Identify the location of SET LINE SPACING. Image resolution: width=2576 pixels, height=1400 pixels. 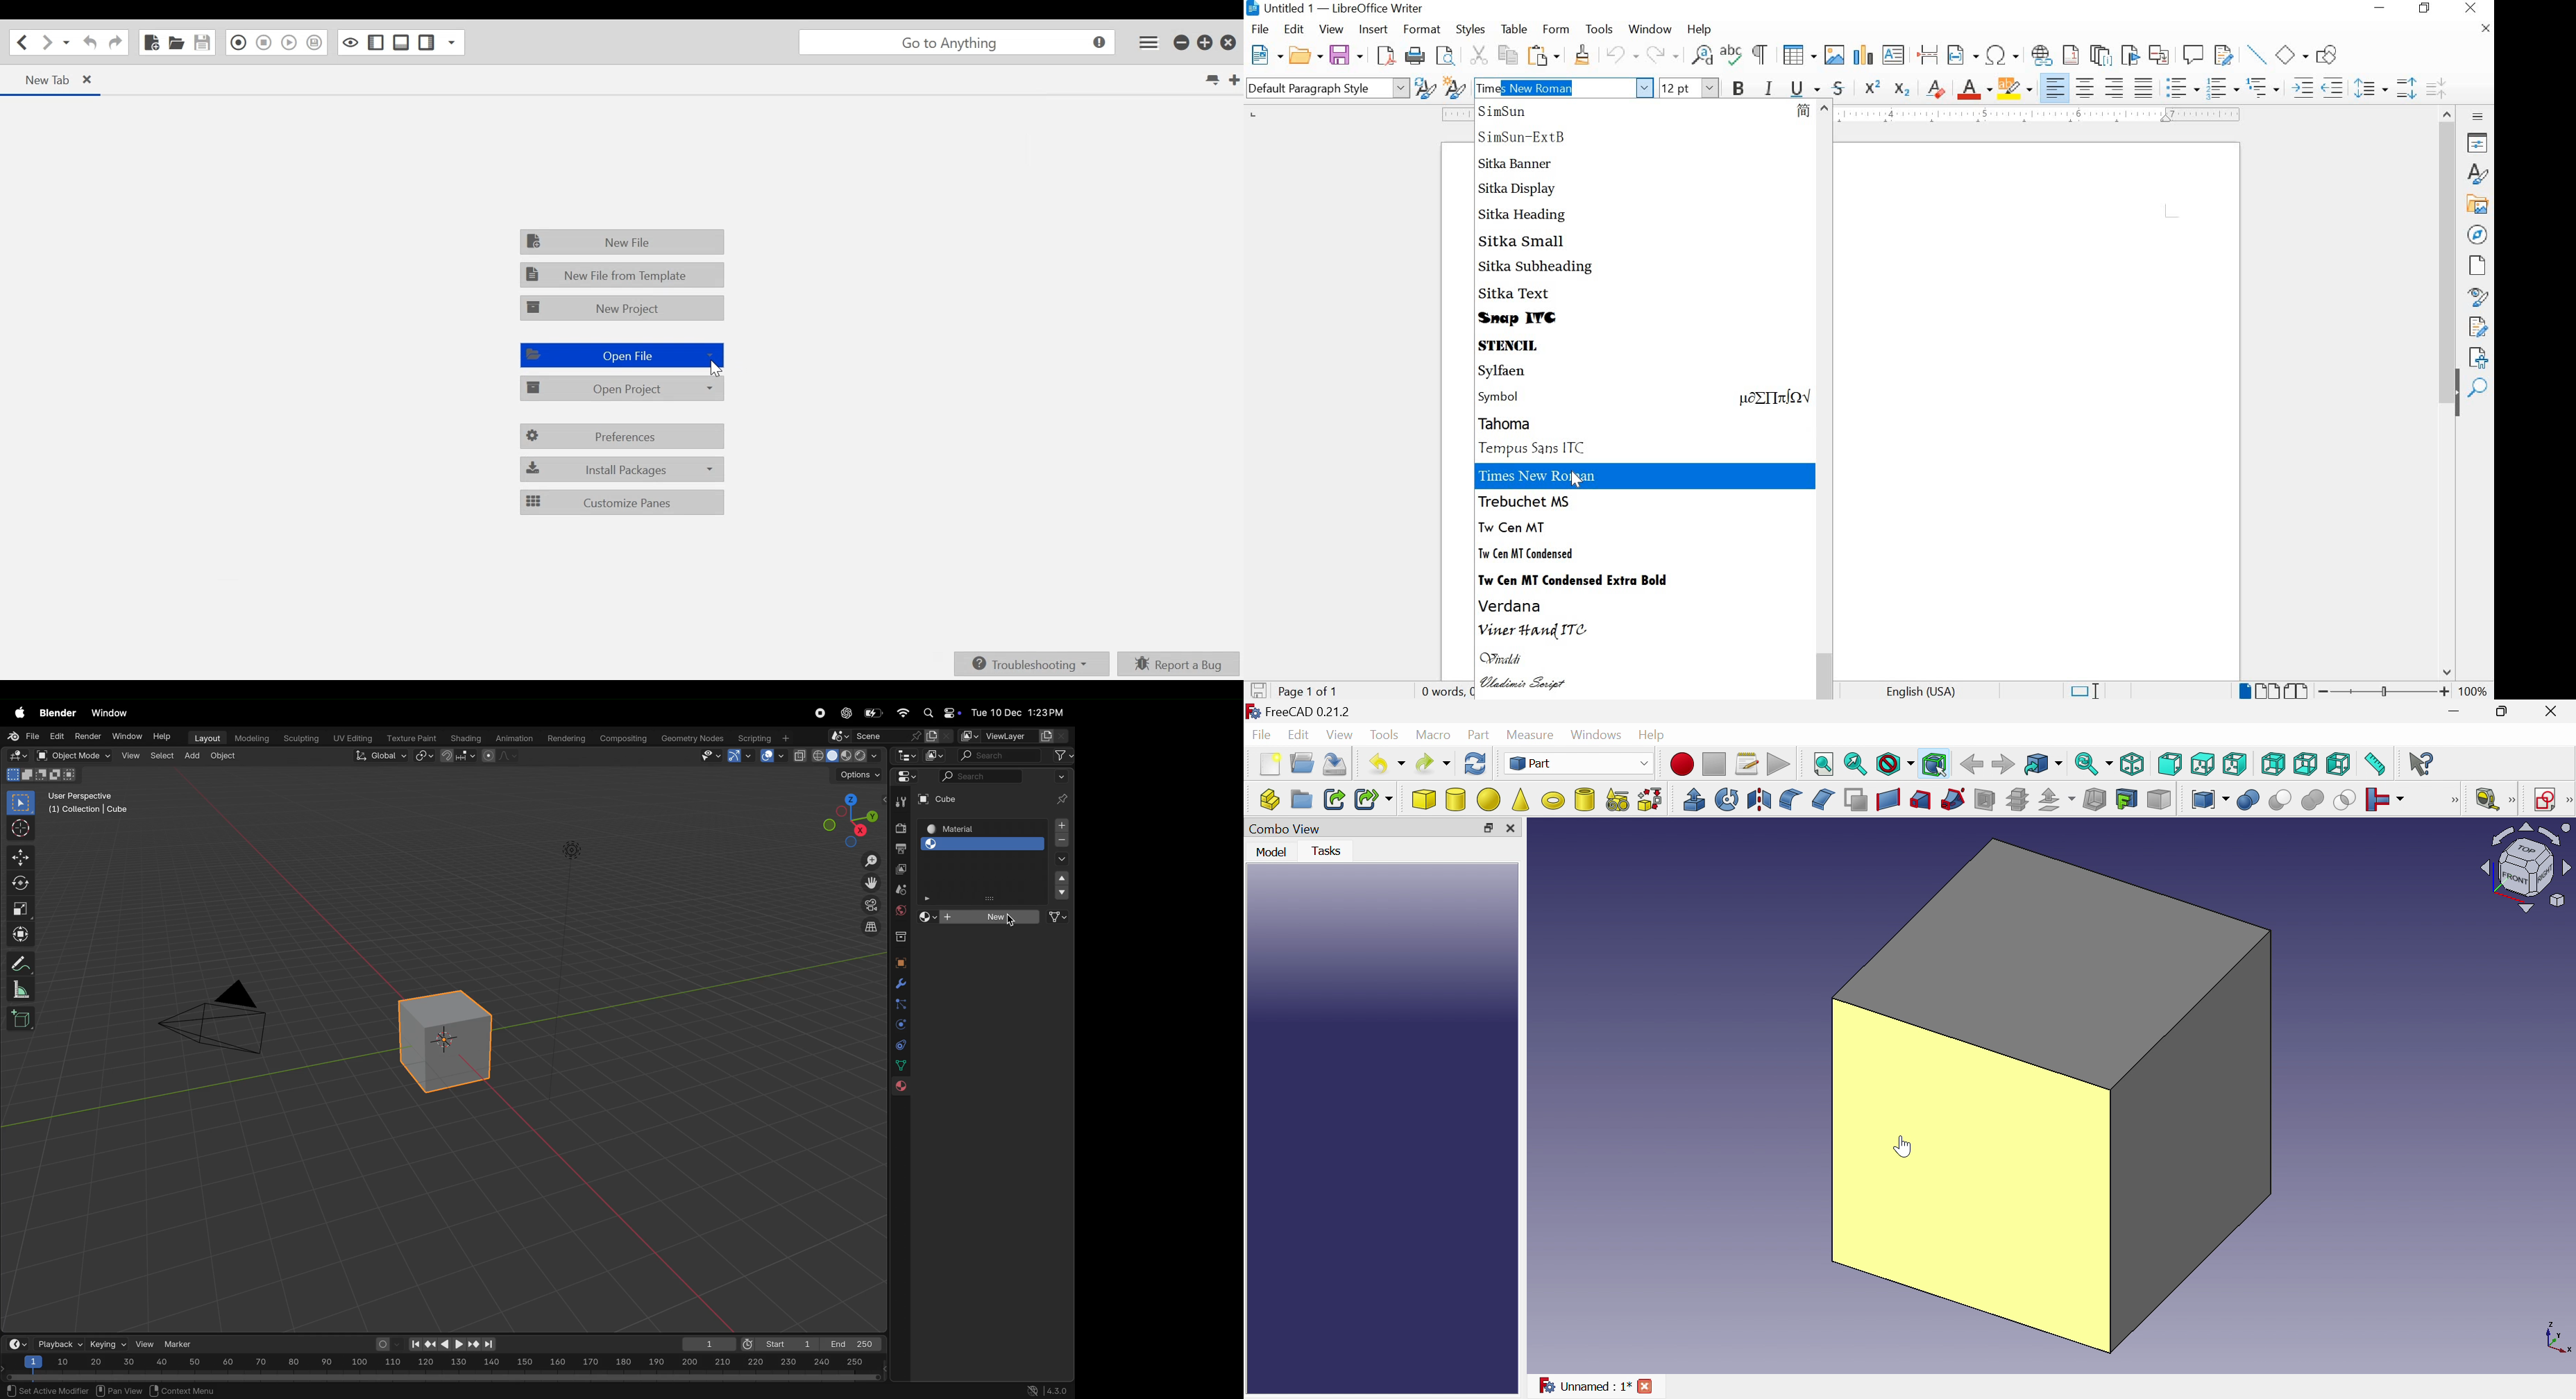
(2370, 88).